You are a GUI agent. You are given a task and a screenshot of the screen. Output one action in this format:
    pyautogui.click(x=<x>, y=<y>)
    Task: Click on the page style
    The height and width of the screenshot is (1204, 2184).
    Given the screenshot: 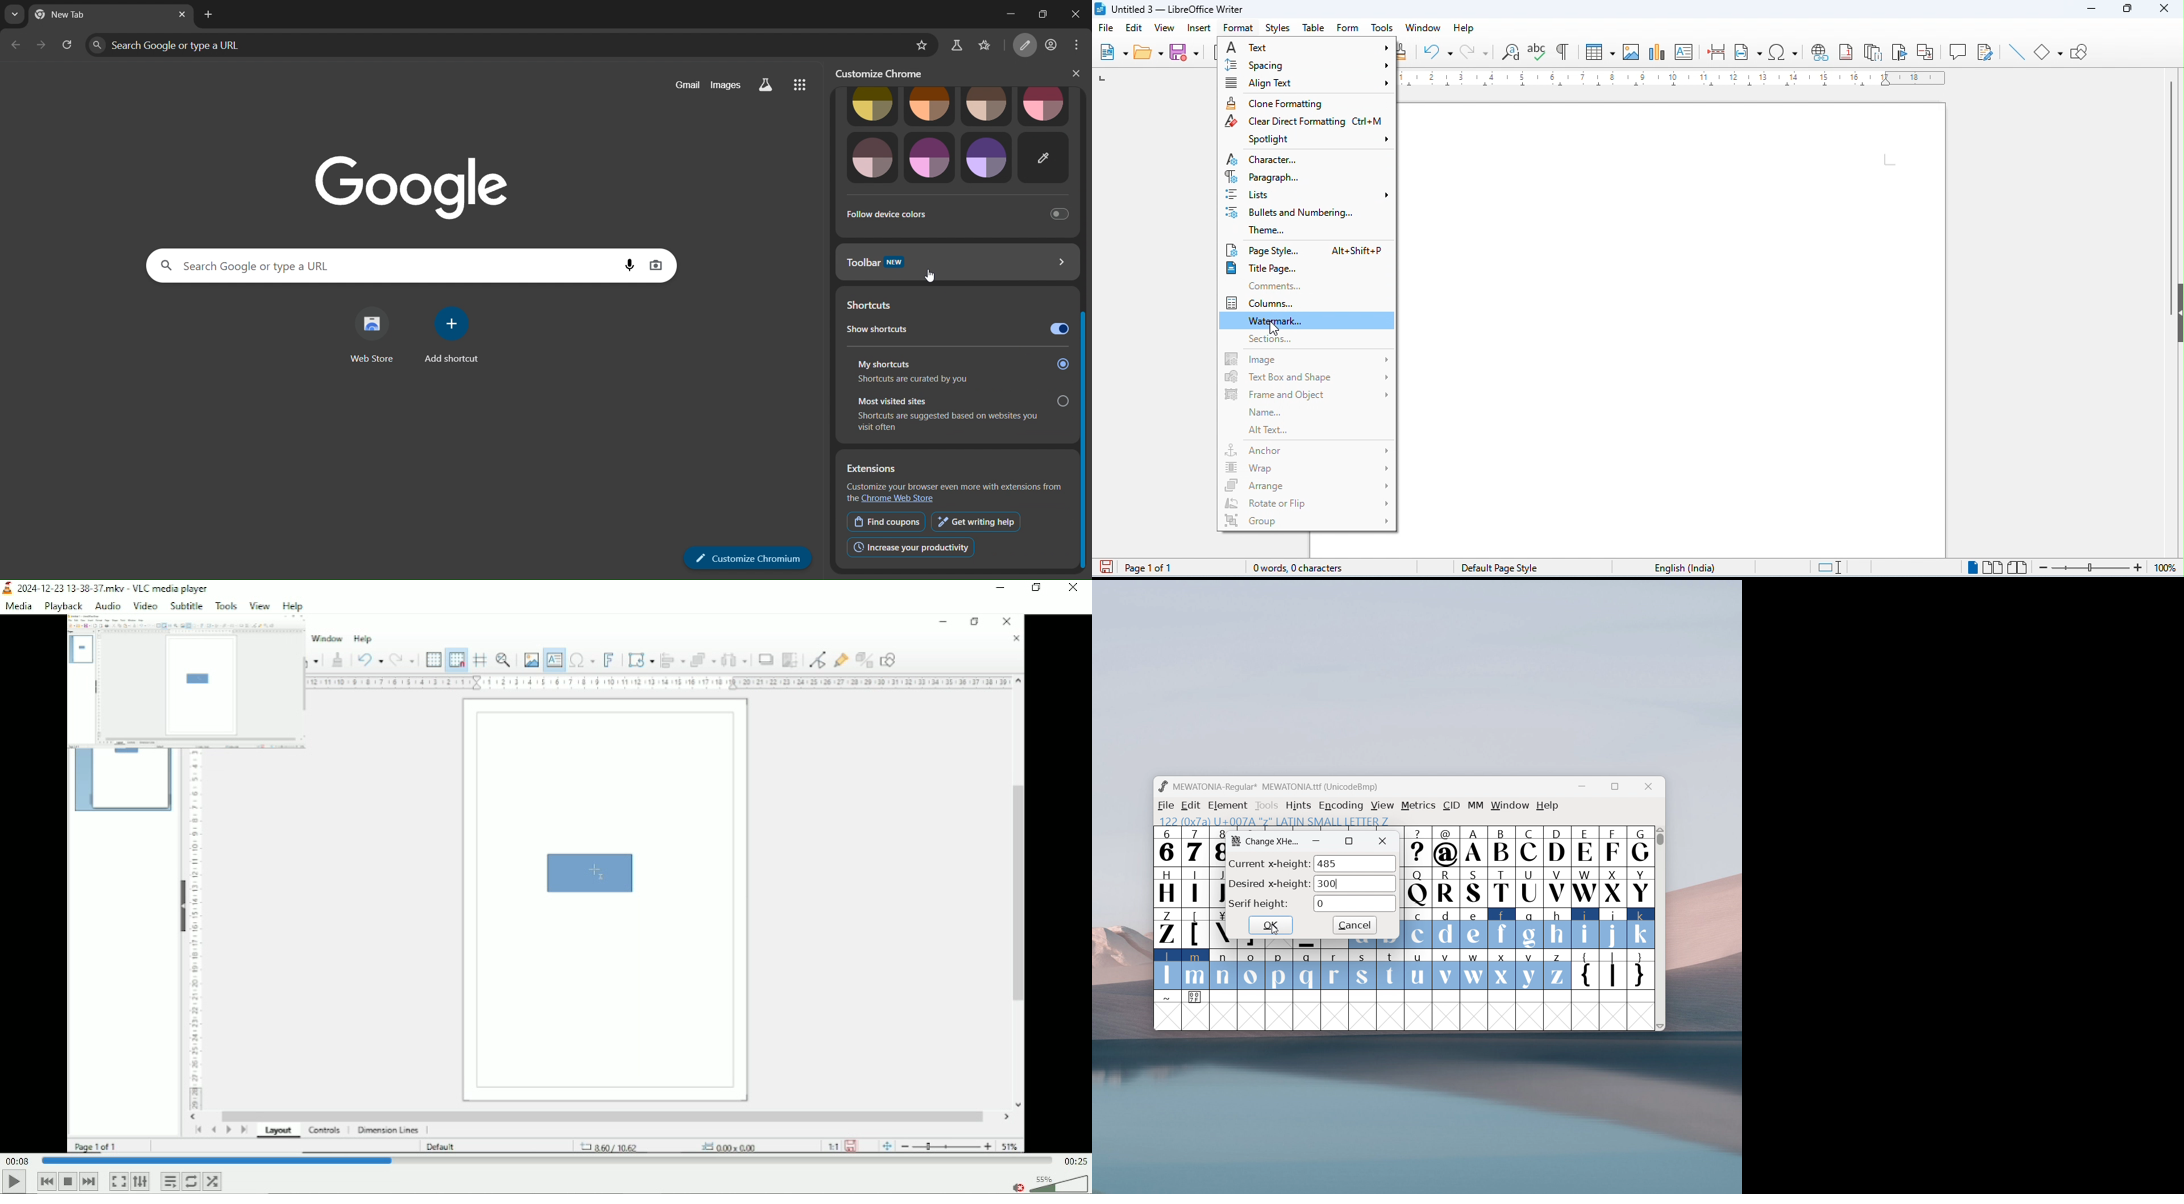 What is the action you would take?
    pyautogui.click(x=1305, y=249)
    